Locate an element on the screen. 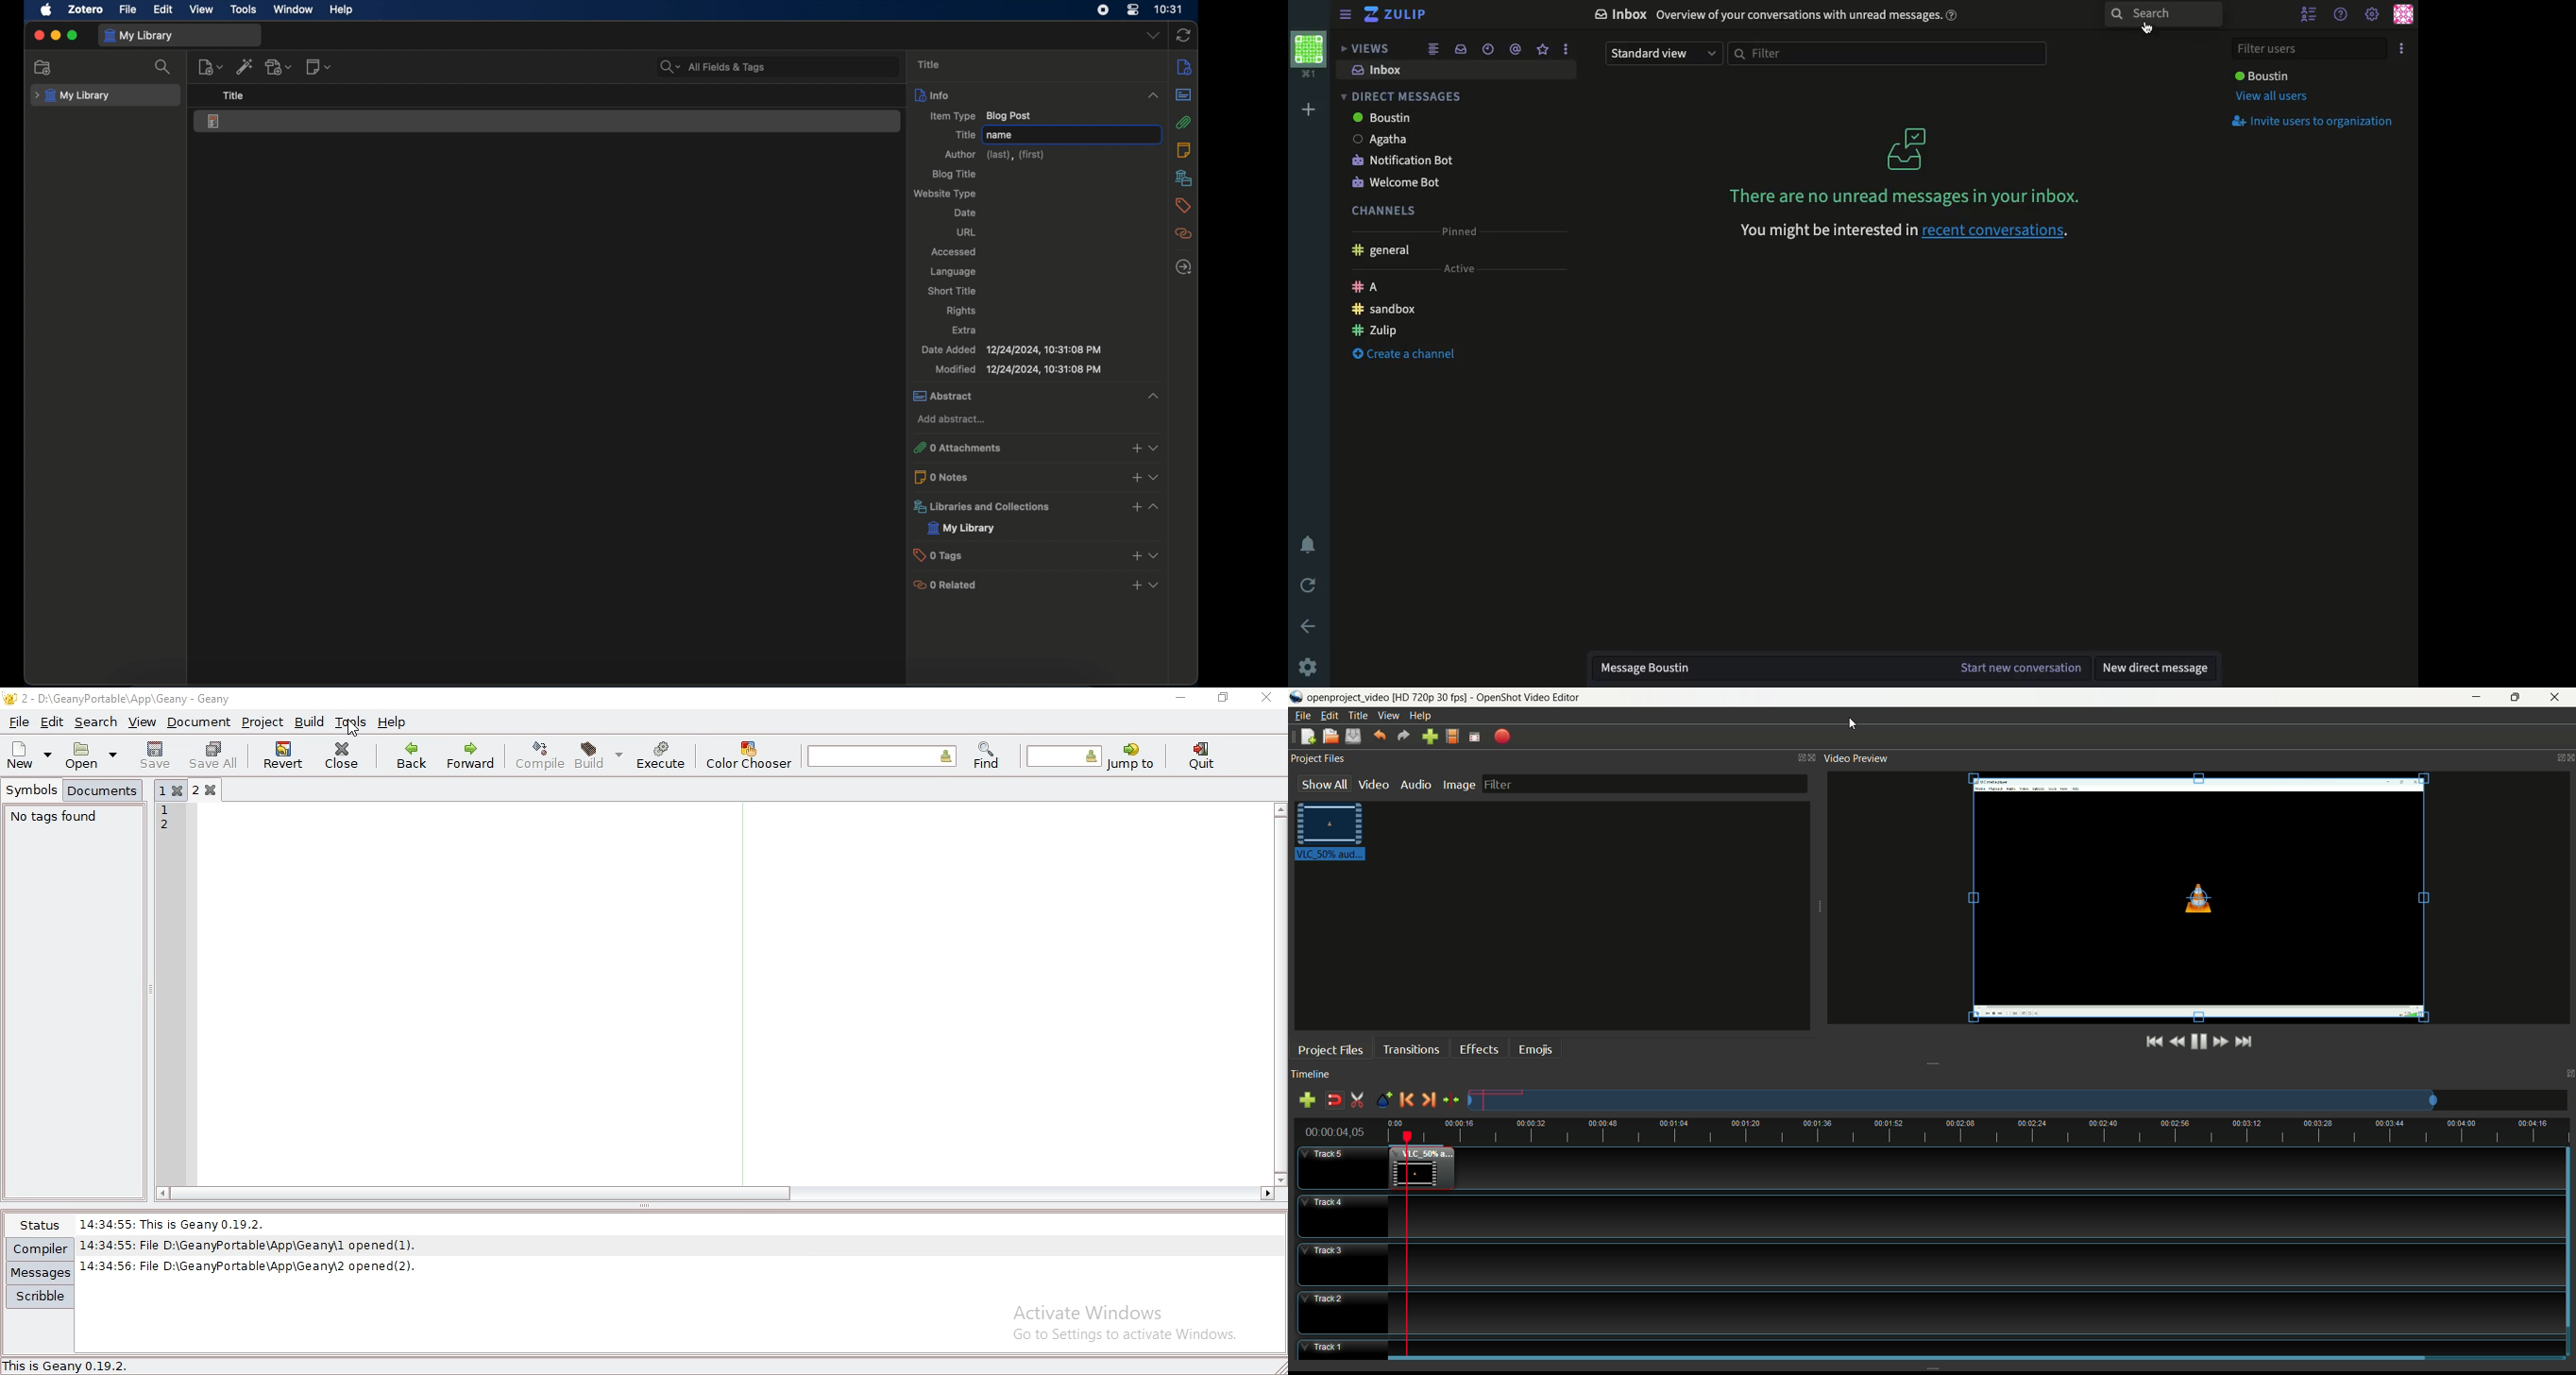  Options is located at coordinates (1564, 49).